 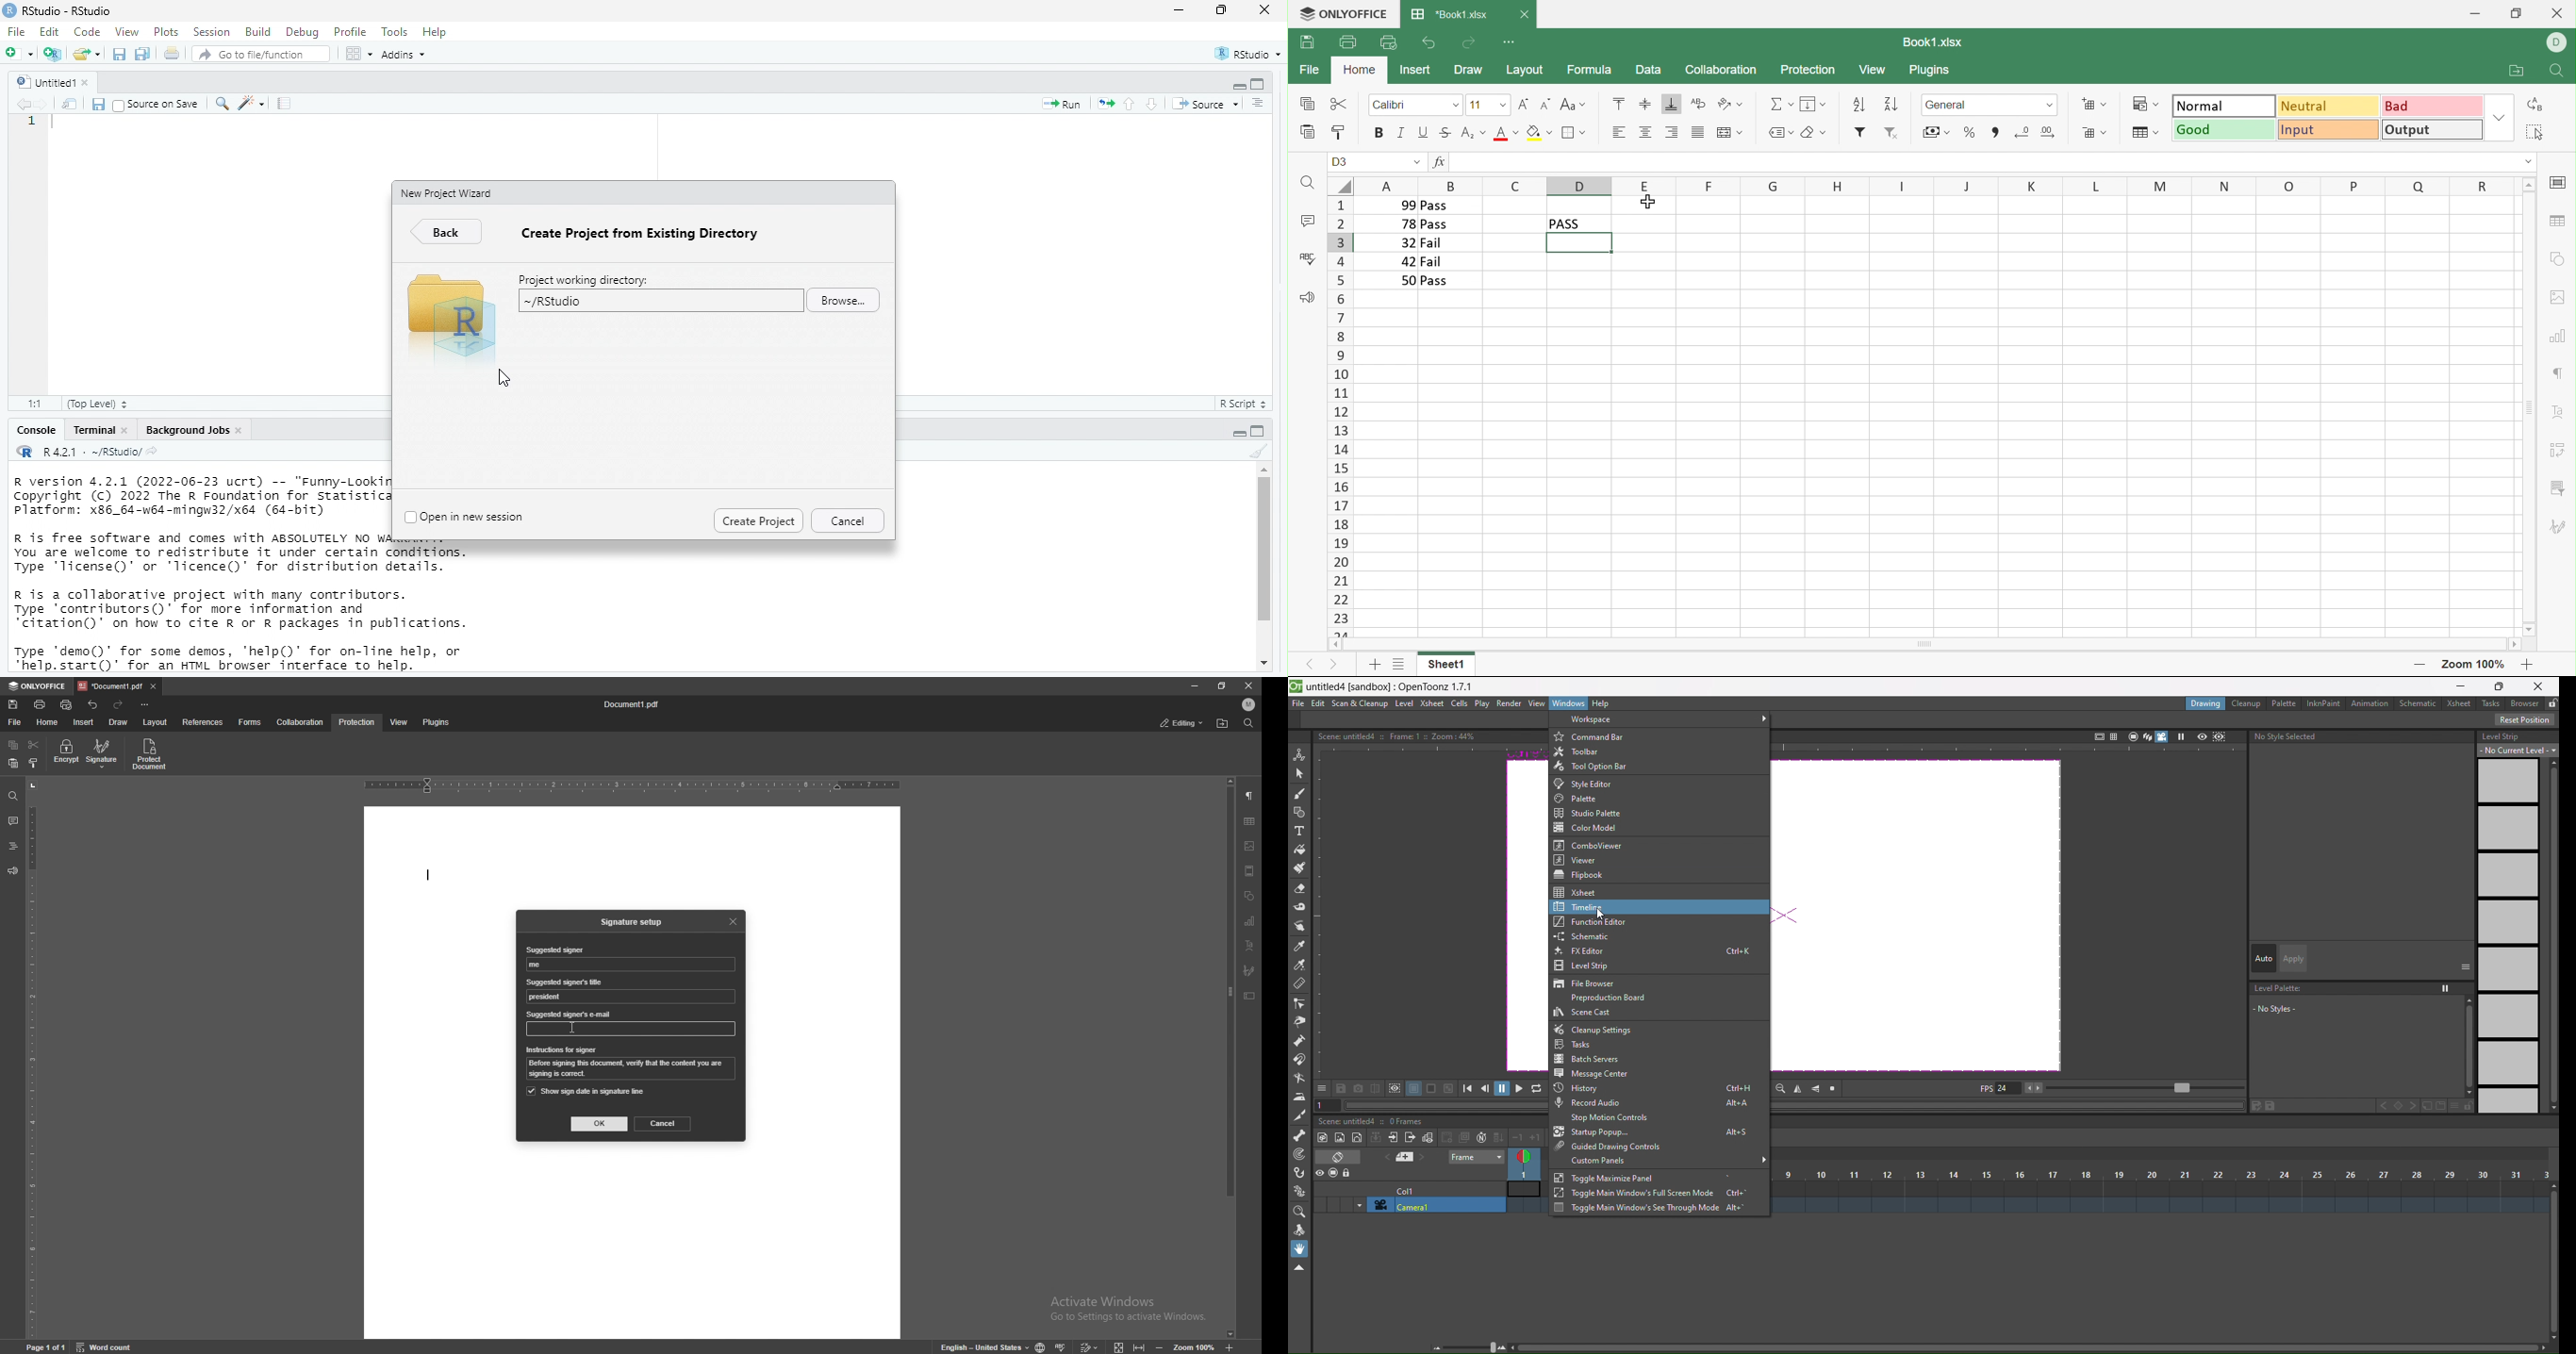 What do you see at coordinates (846, 302) in the screenshot?
I see `browse` at bounding box center [846, 302].